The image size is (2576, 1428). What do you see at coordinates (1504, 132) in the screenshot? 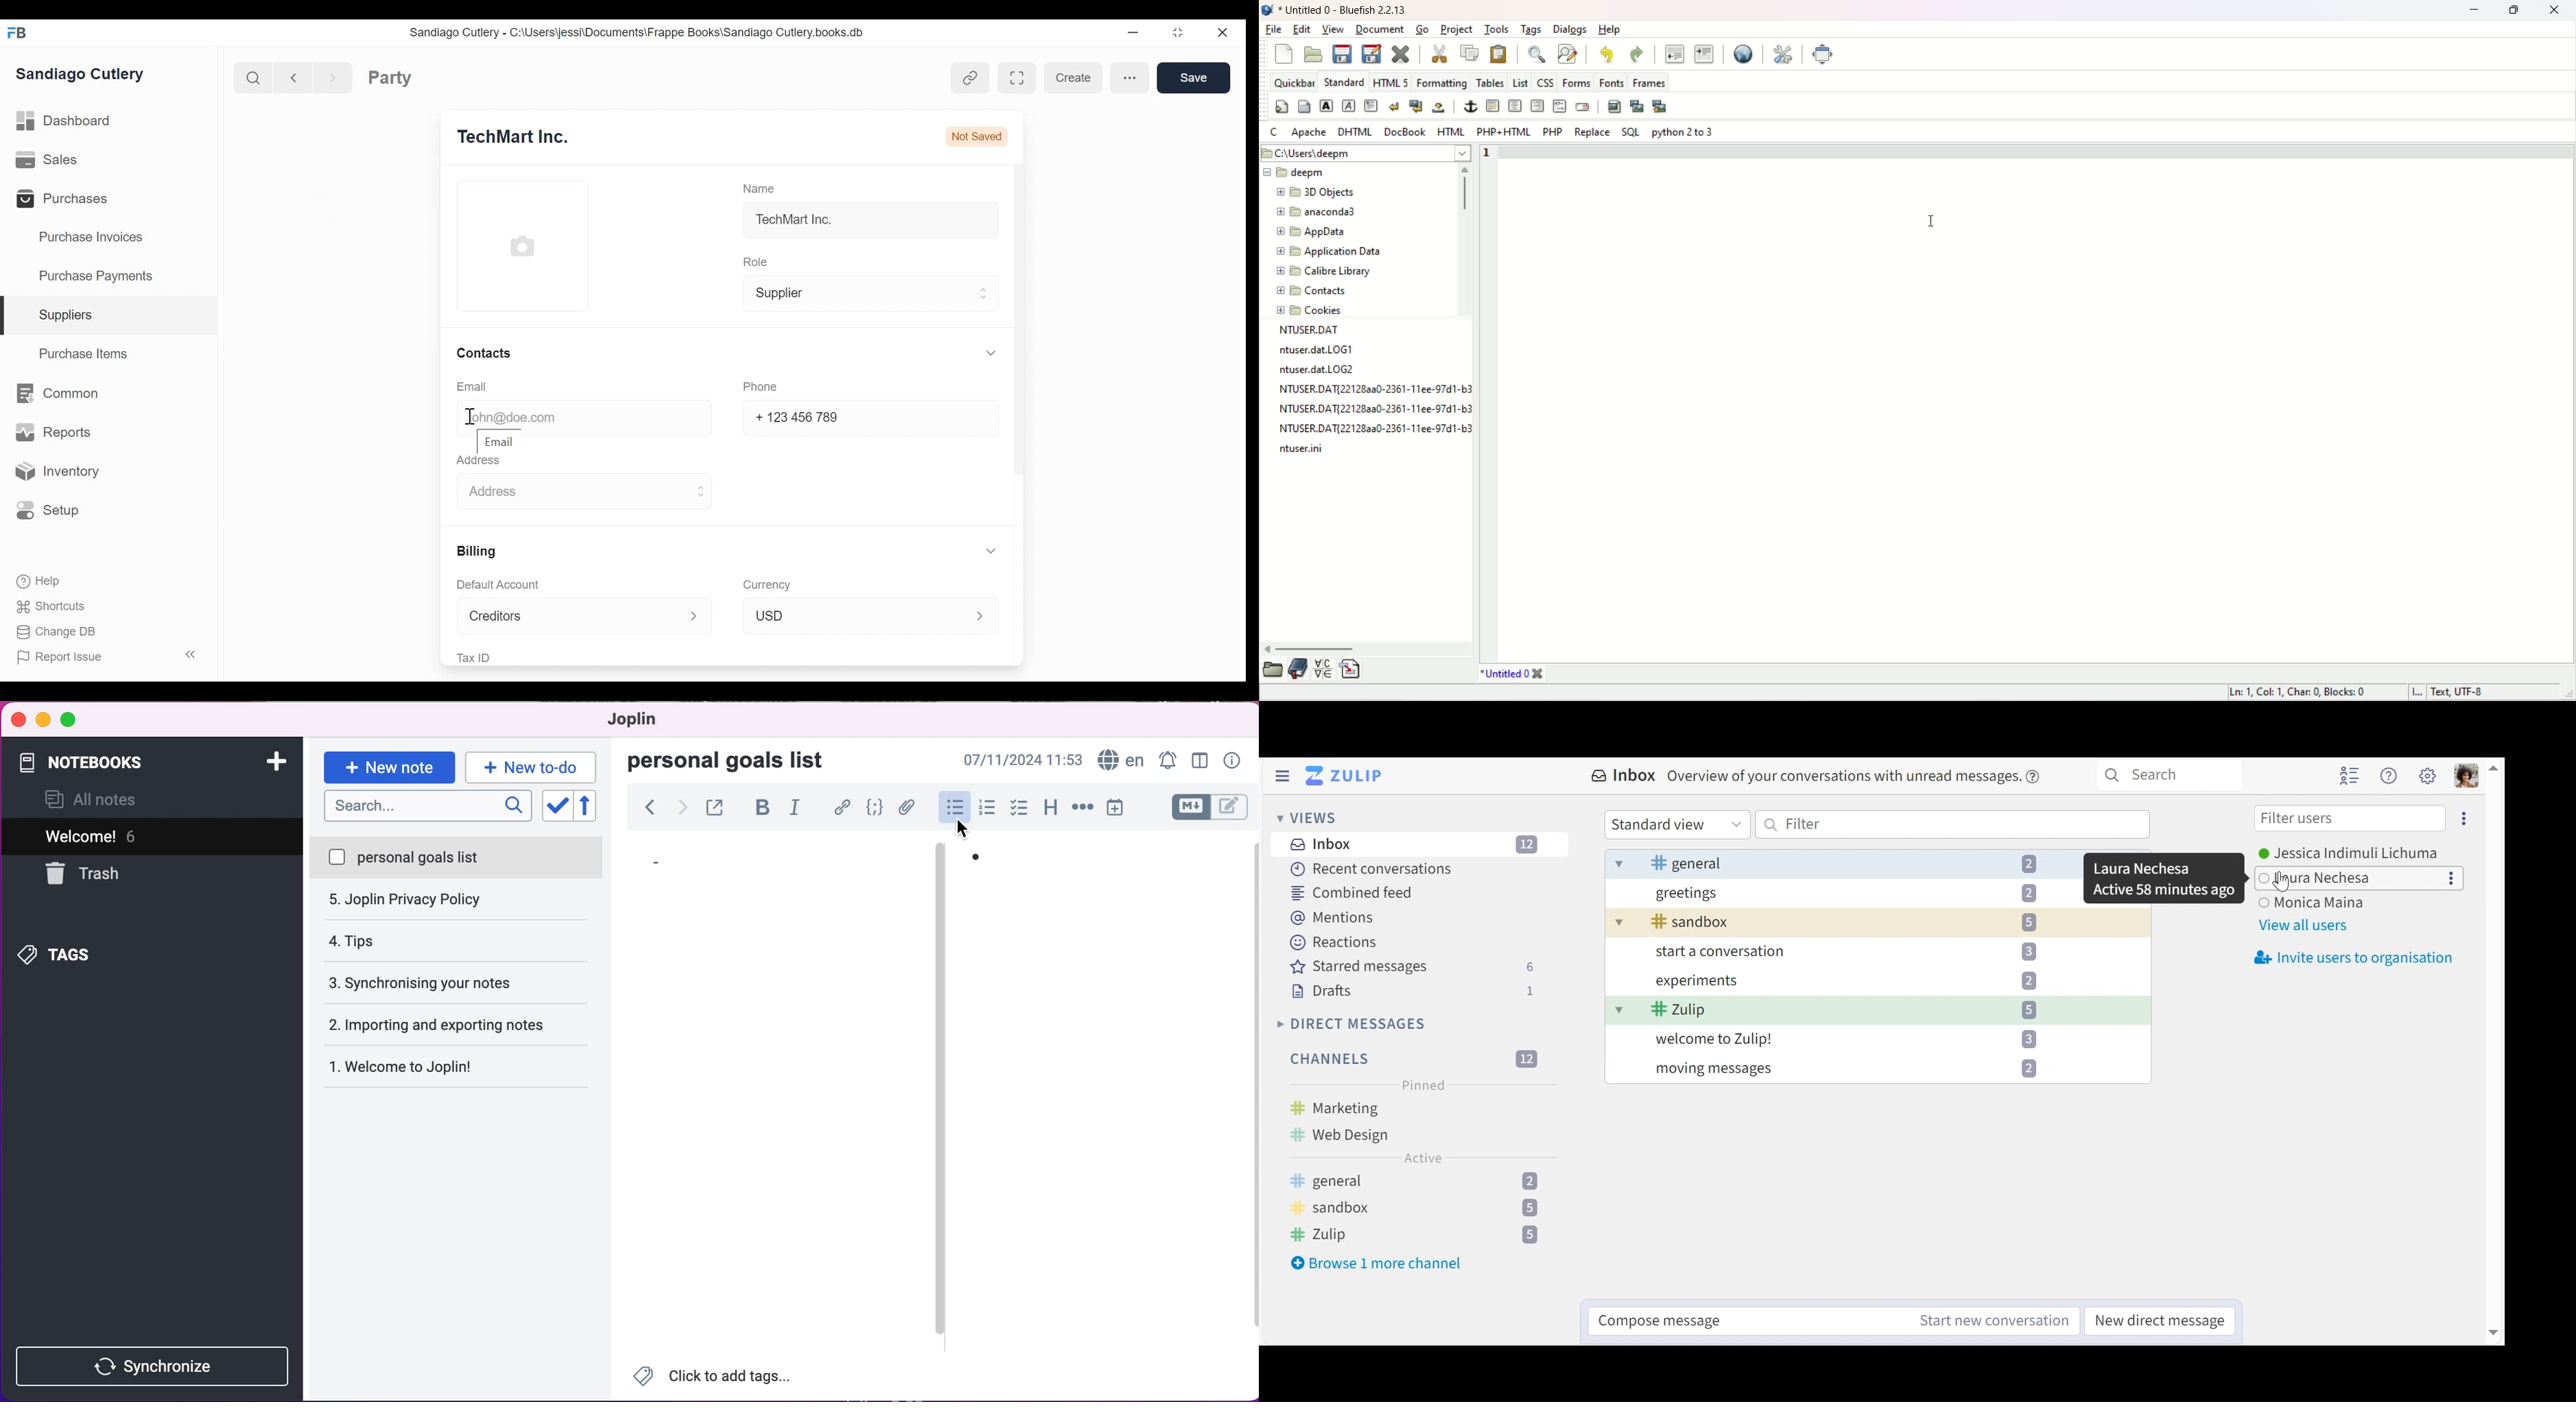
I see `PHP+HTML` at bounding box center [1504, 132].